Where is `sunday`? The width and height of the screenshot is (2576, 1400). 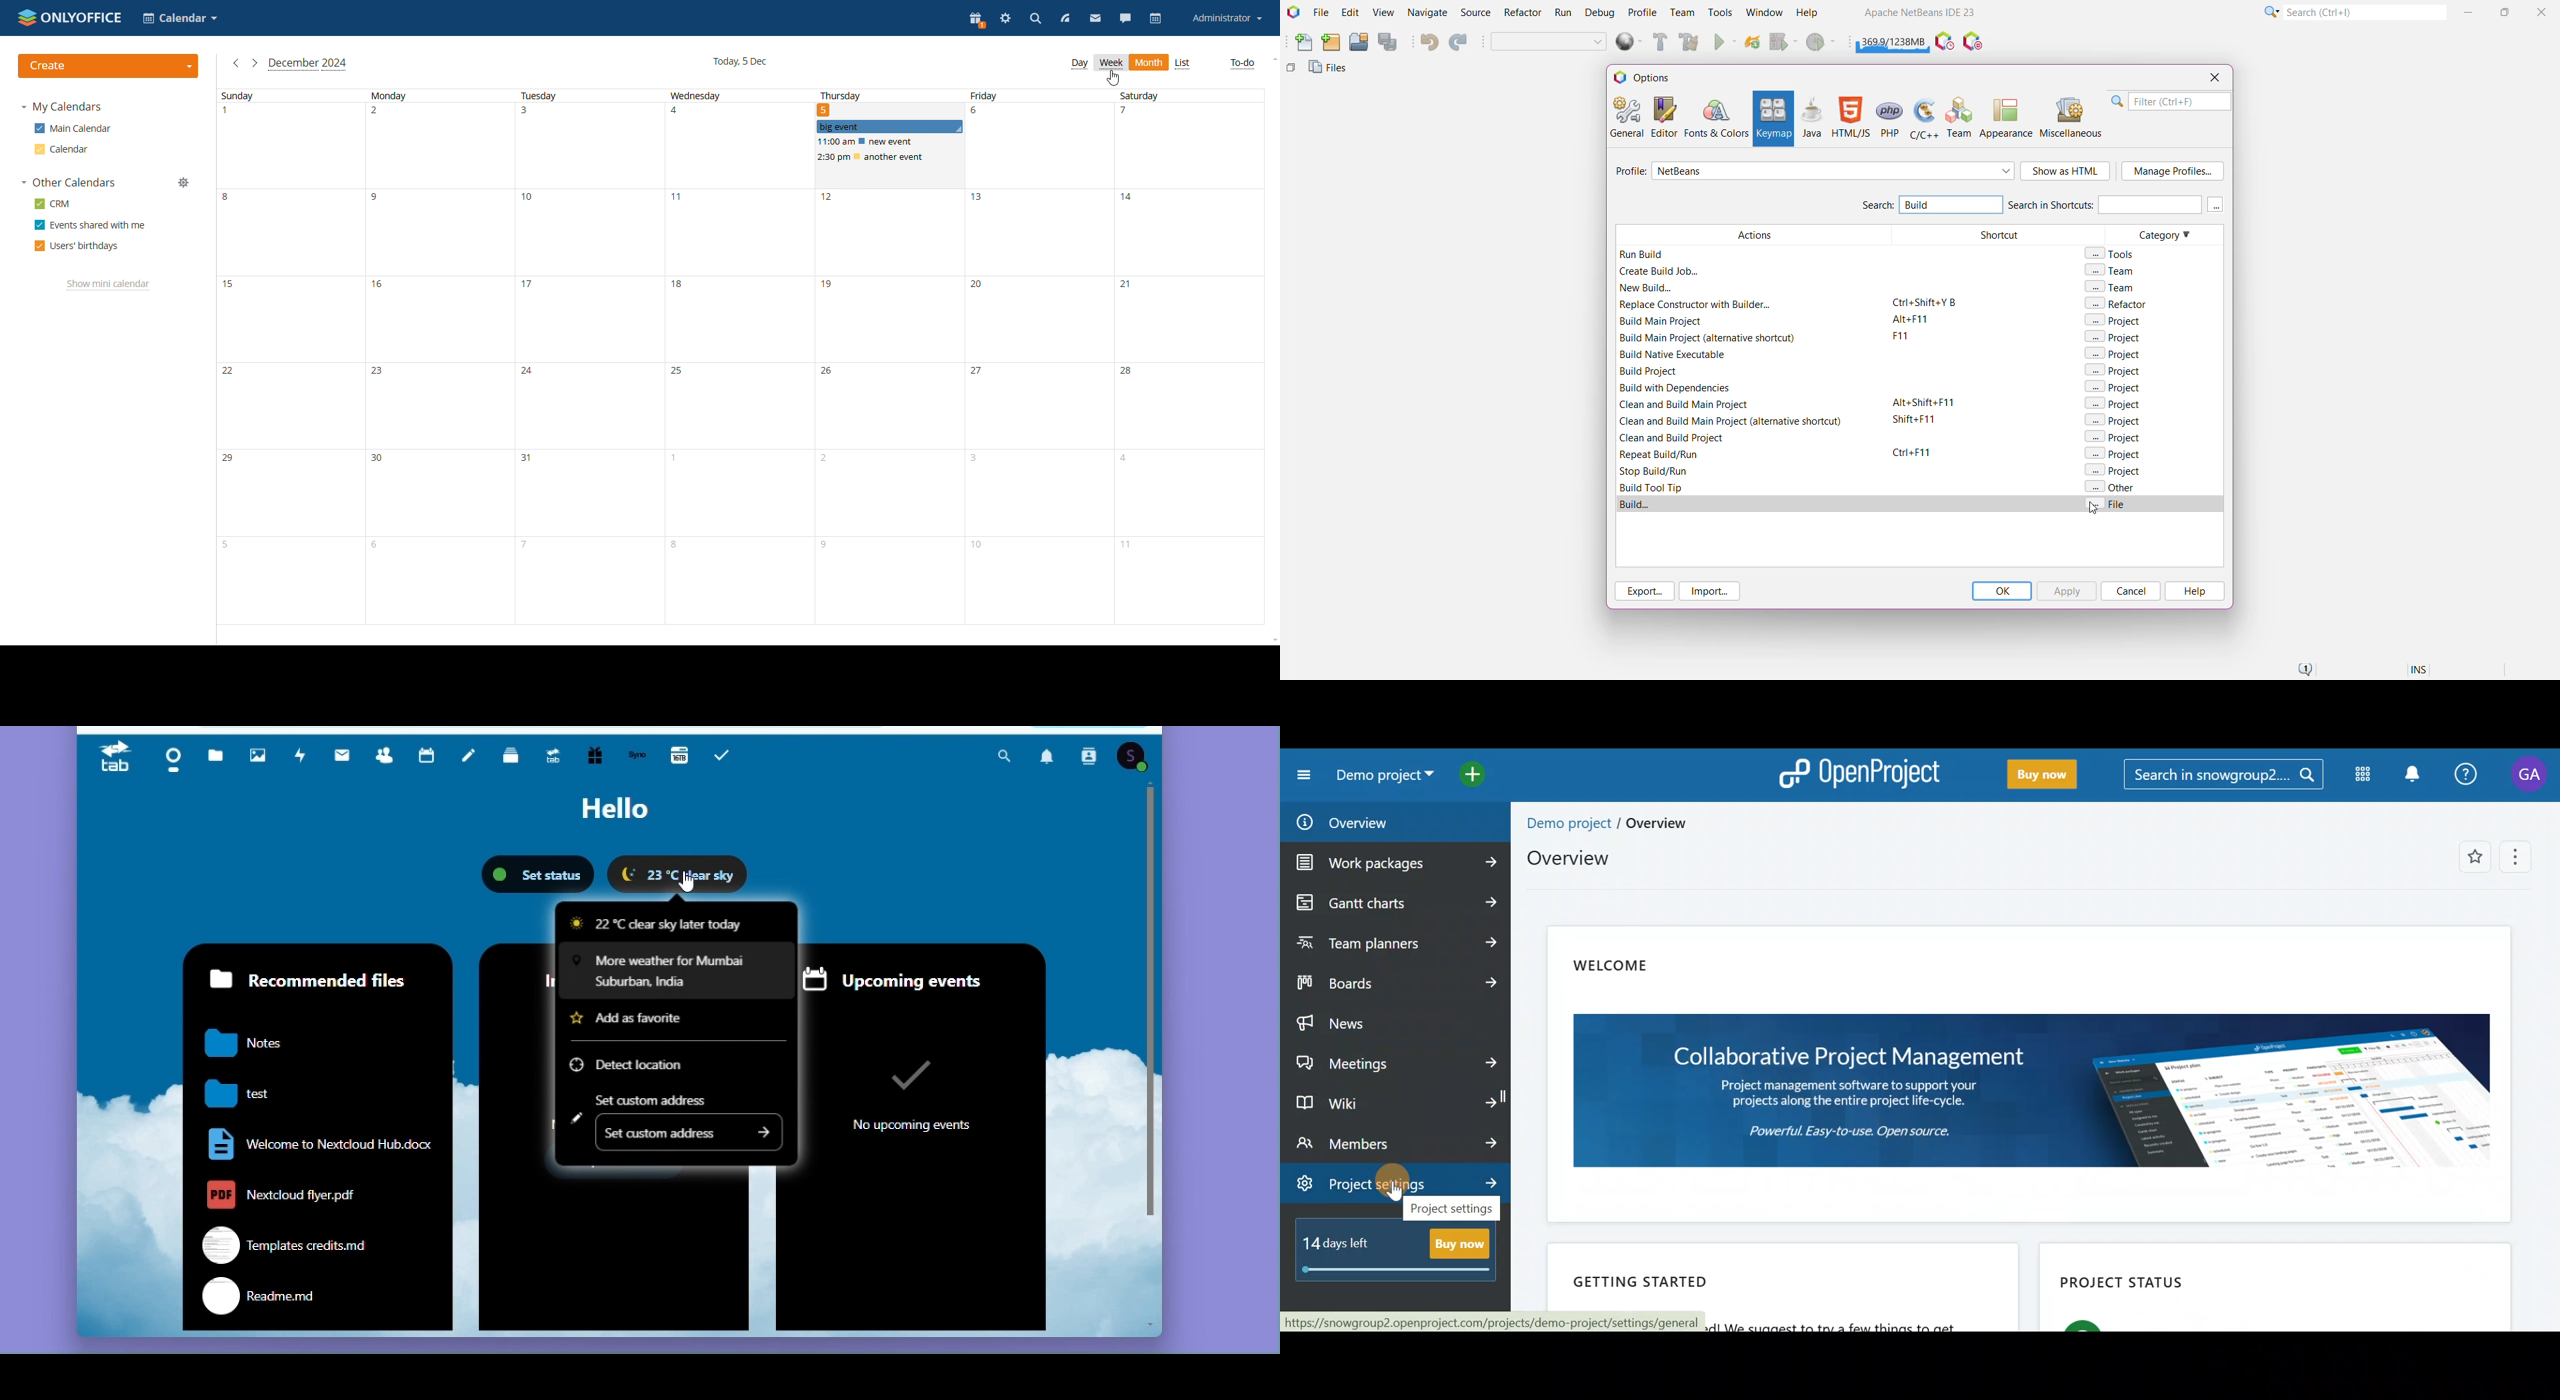
sunday is located at coordinates (288, 357).